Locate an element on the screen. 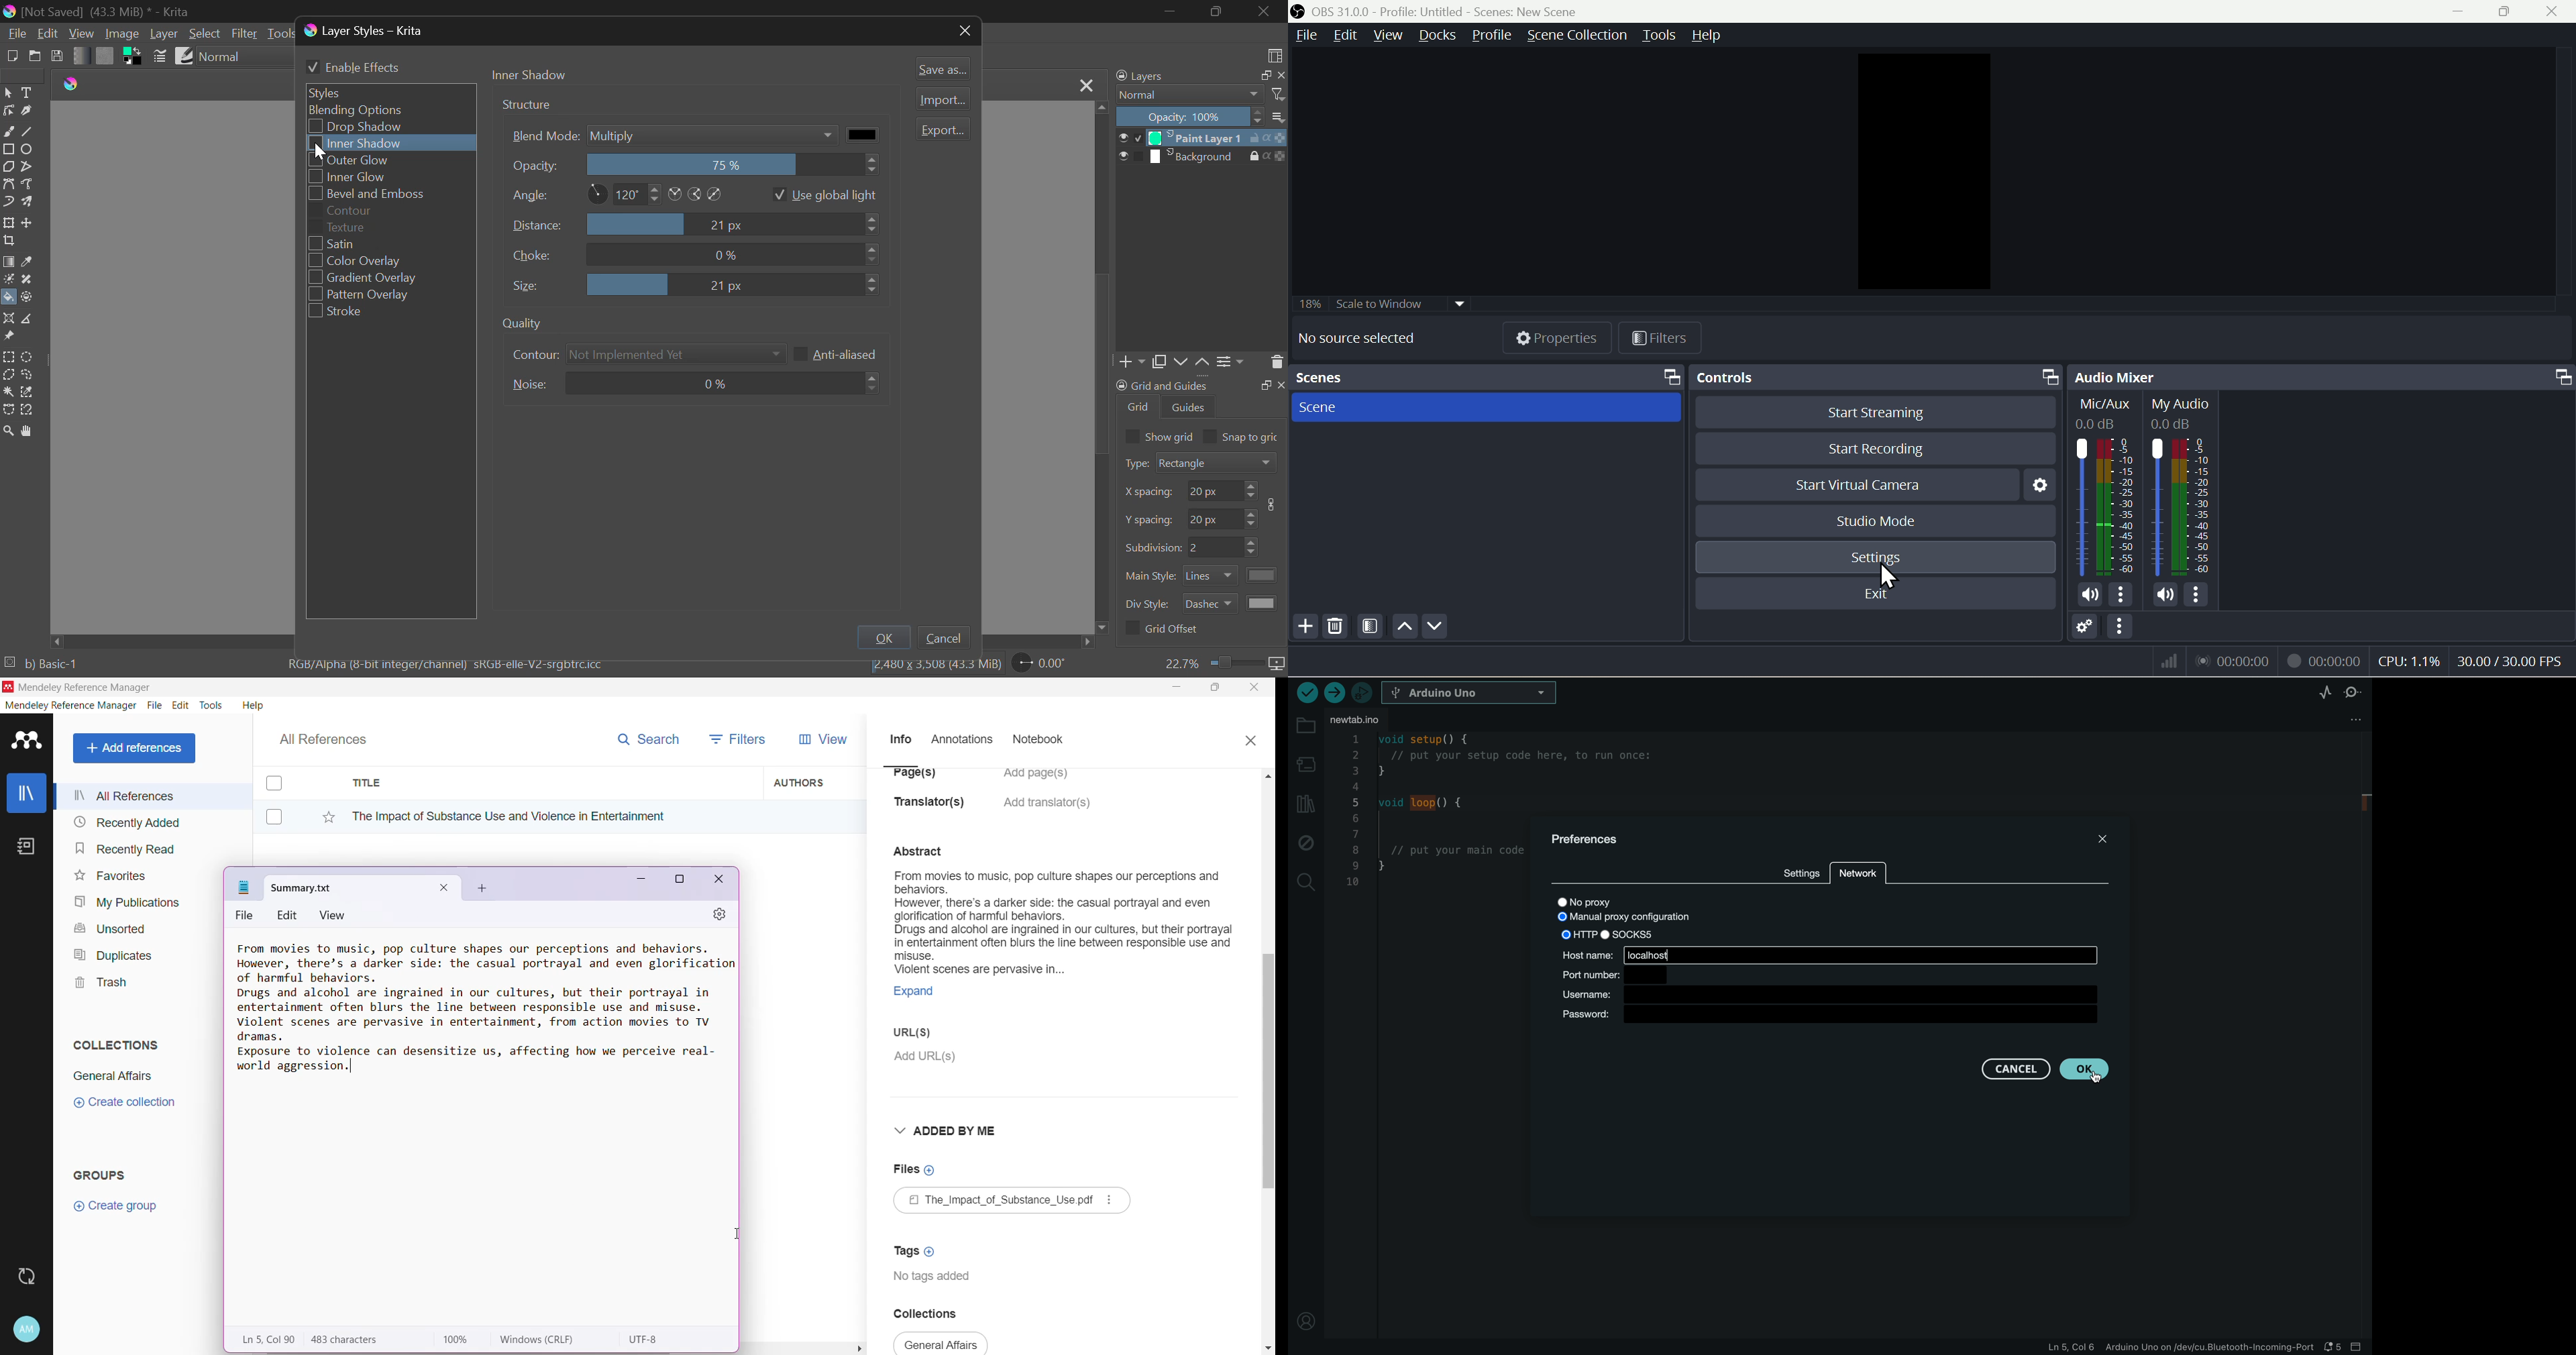 The width and height of the screenshot is (2576, 1372). Collection Name is located at coordinates (110, 1076).